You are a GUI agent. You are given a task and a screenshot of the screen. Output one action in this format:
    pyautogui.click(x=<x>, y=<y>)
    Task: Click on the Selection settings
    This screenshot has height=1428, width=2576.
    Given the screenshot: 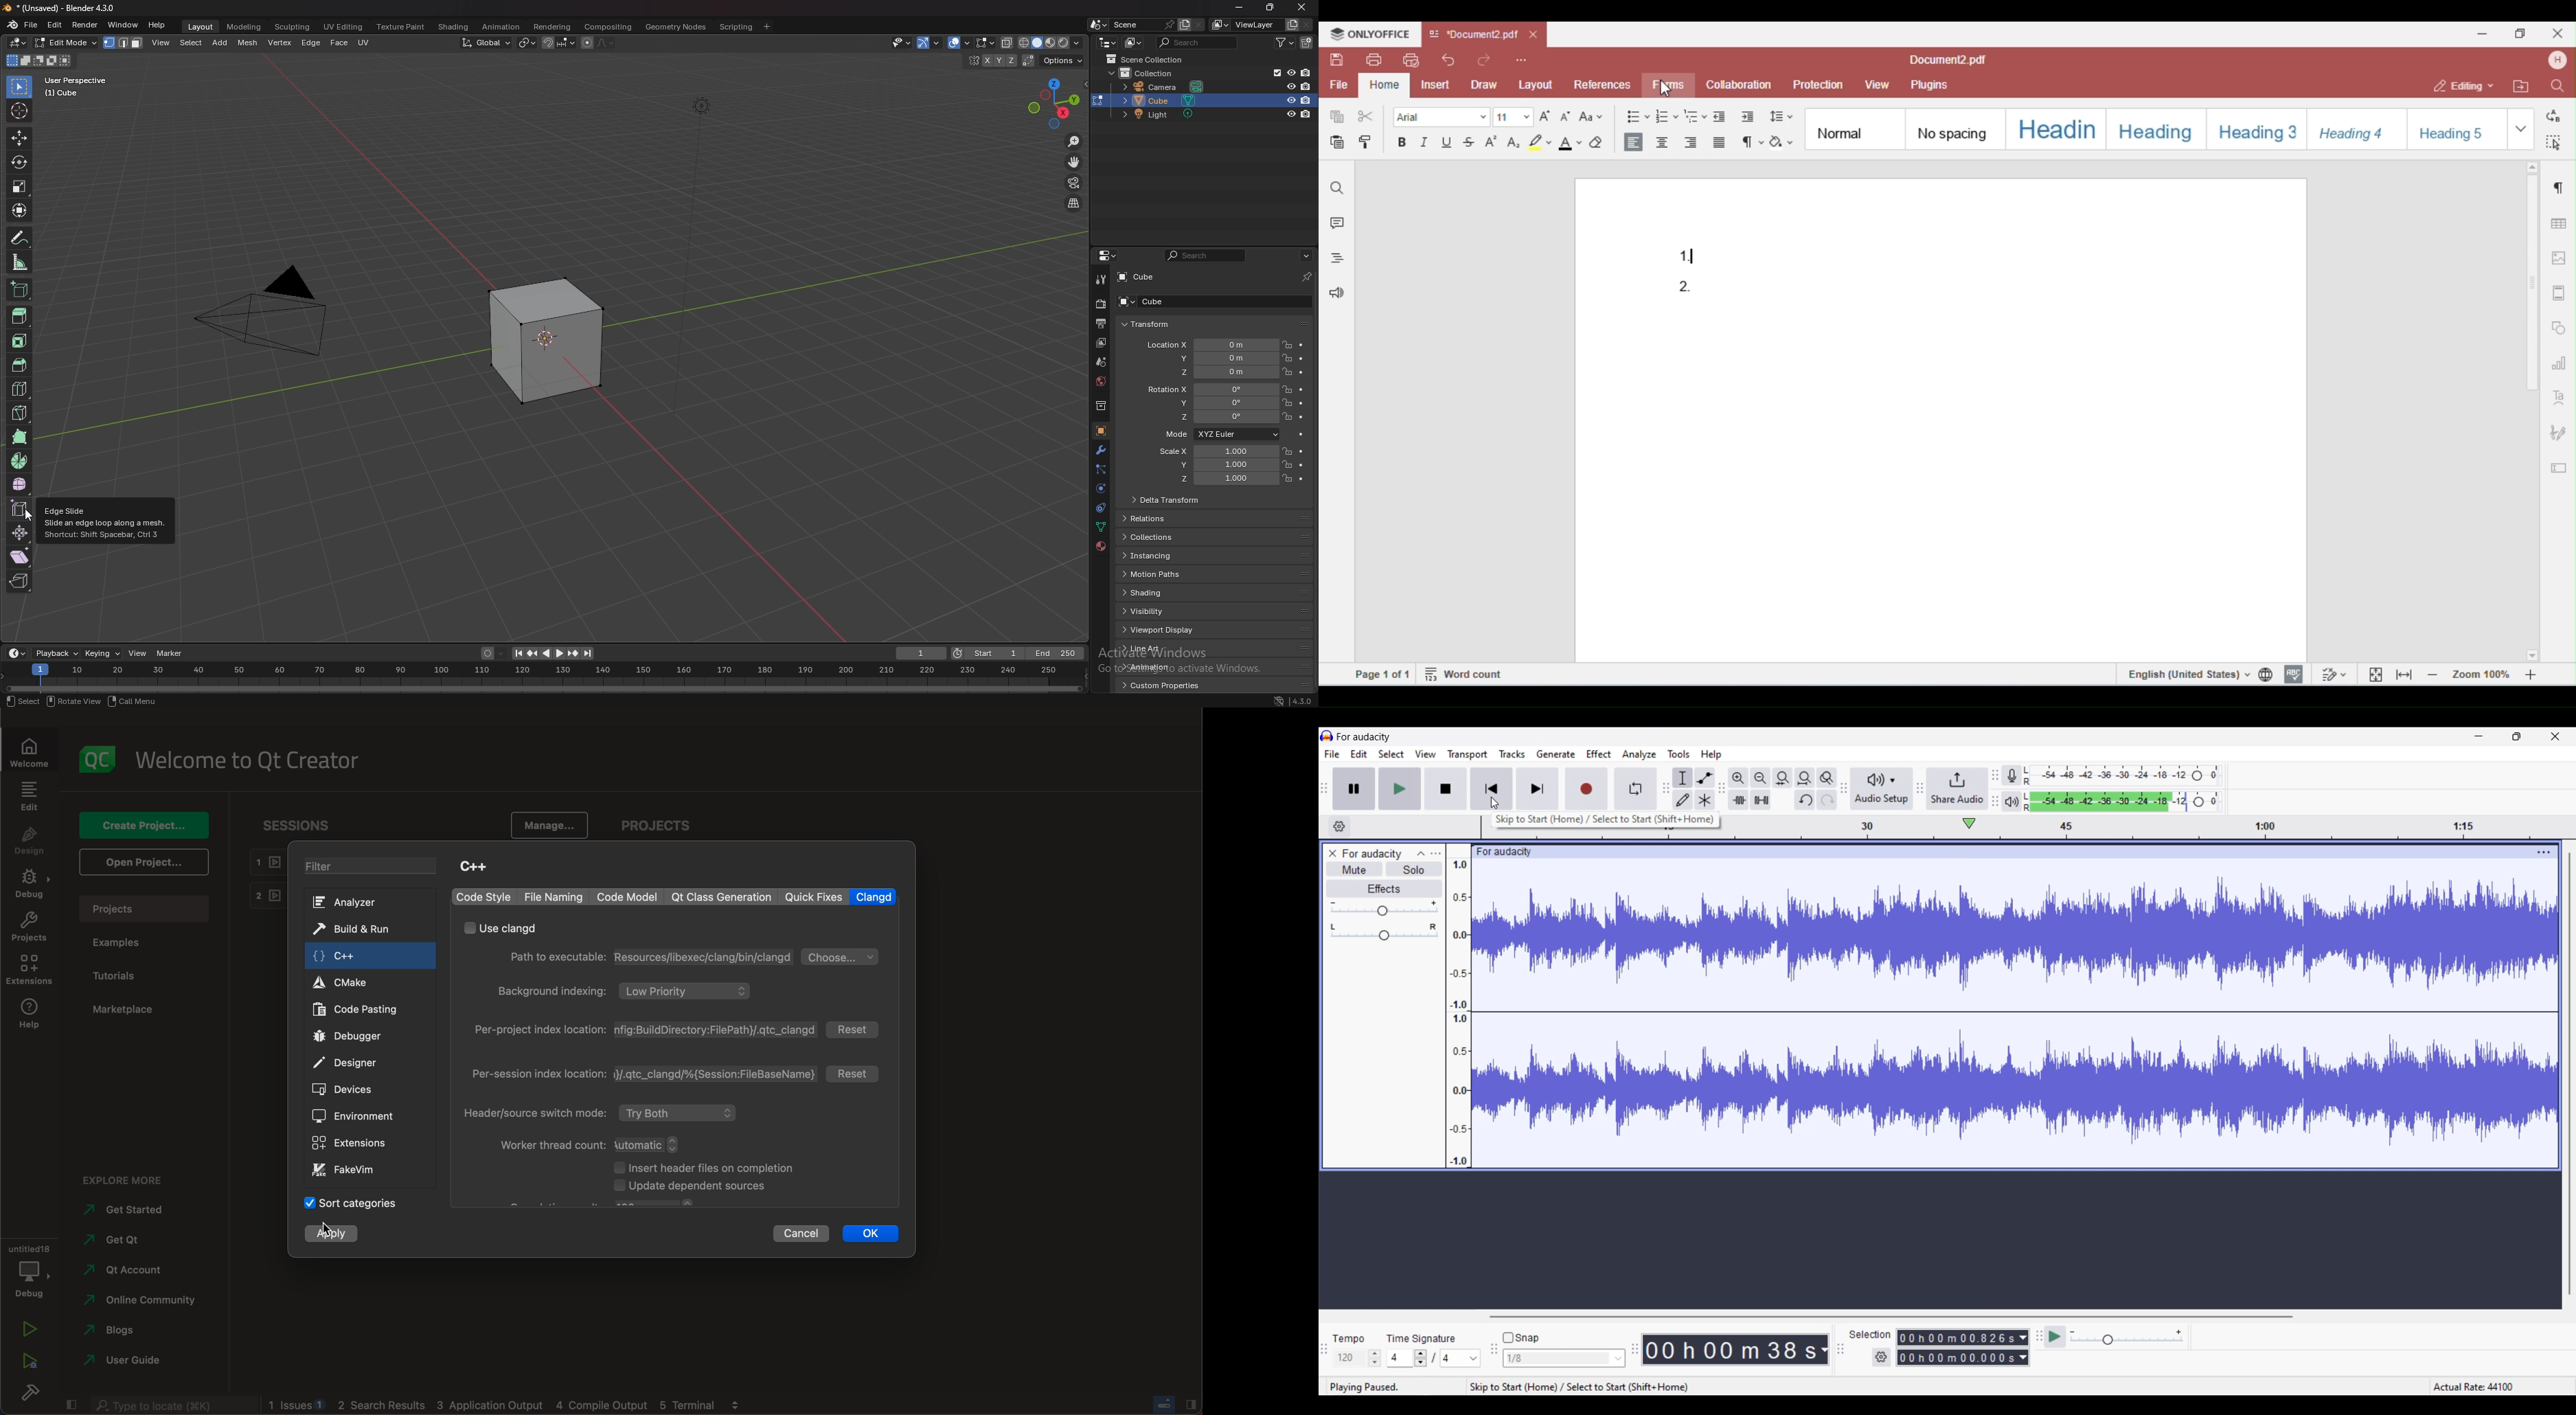 What is the action you would take?
    pyautogui.click(x=1881, y=1357)
    